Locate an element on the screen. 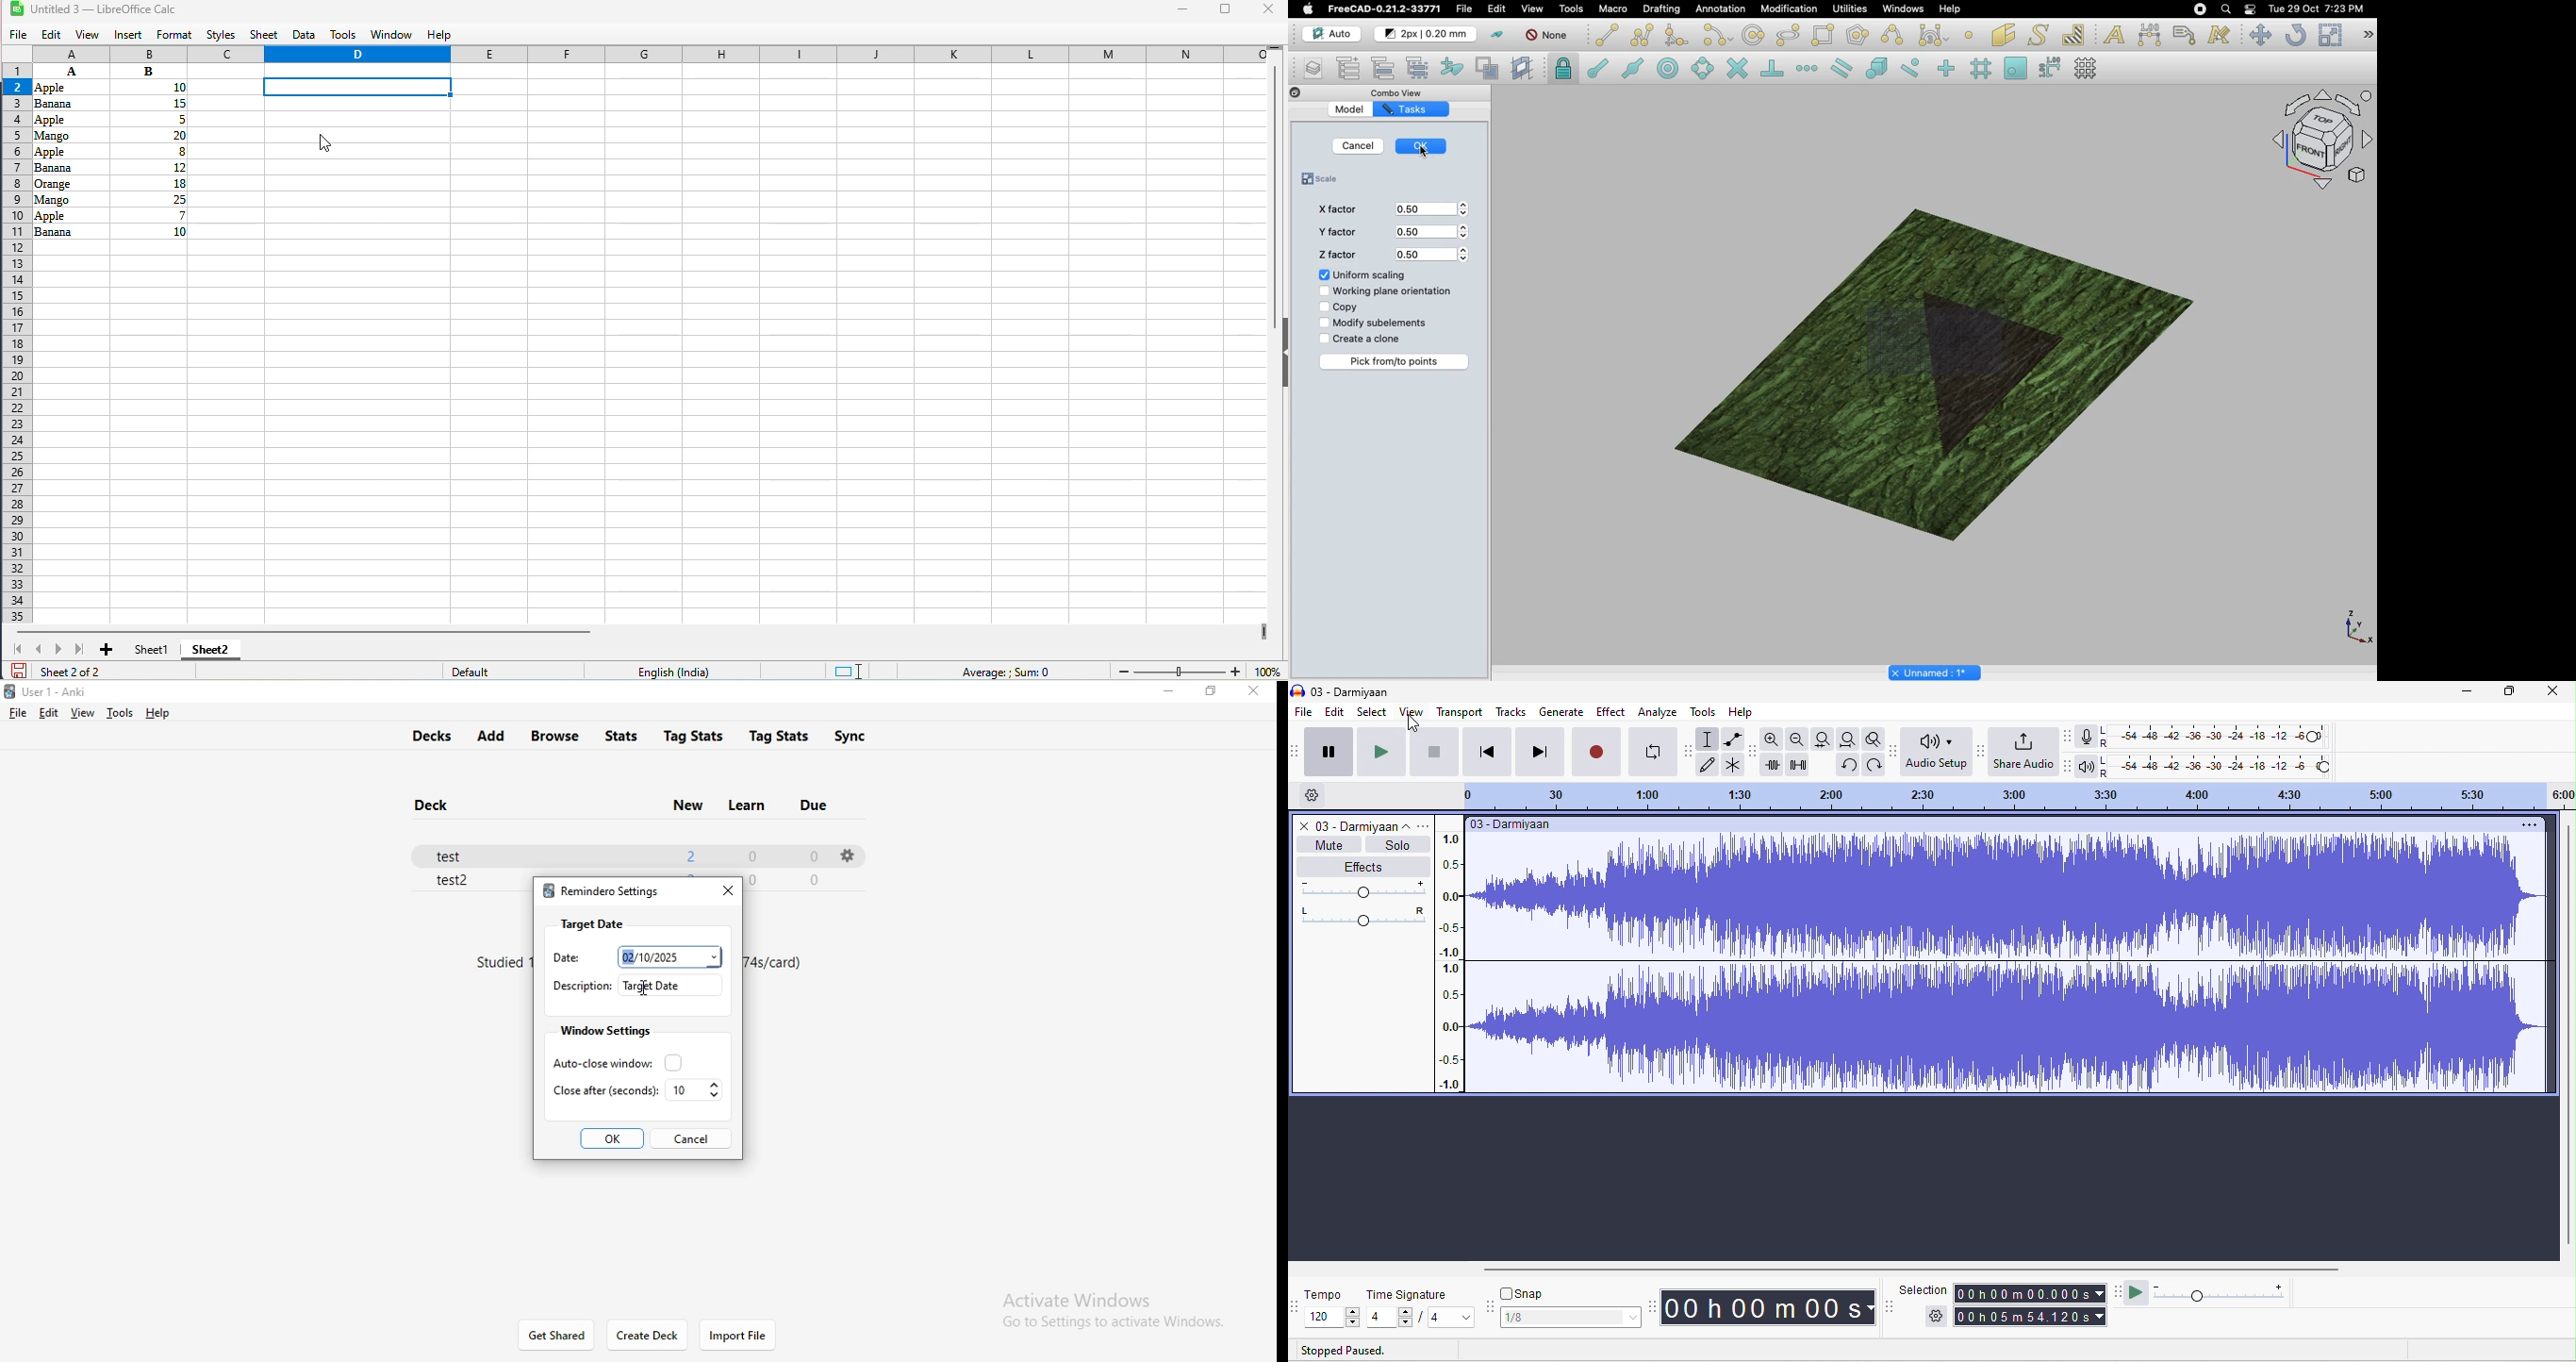 The image size is (2576, 1372). sheet 2 of 2 is located at coordinates (69, 672).